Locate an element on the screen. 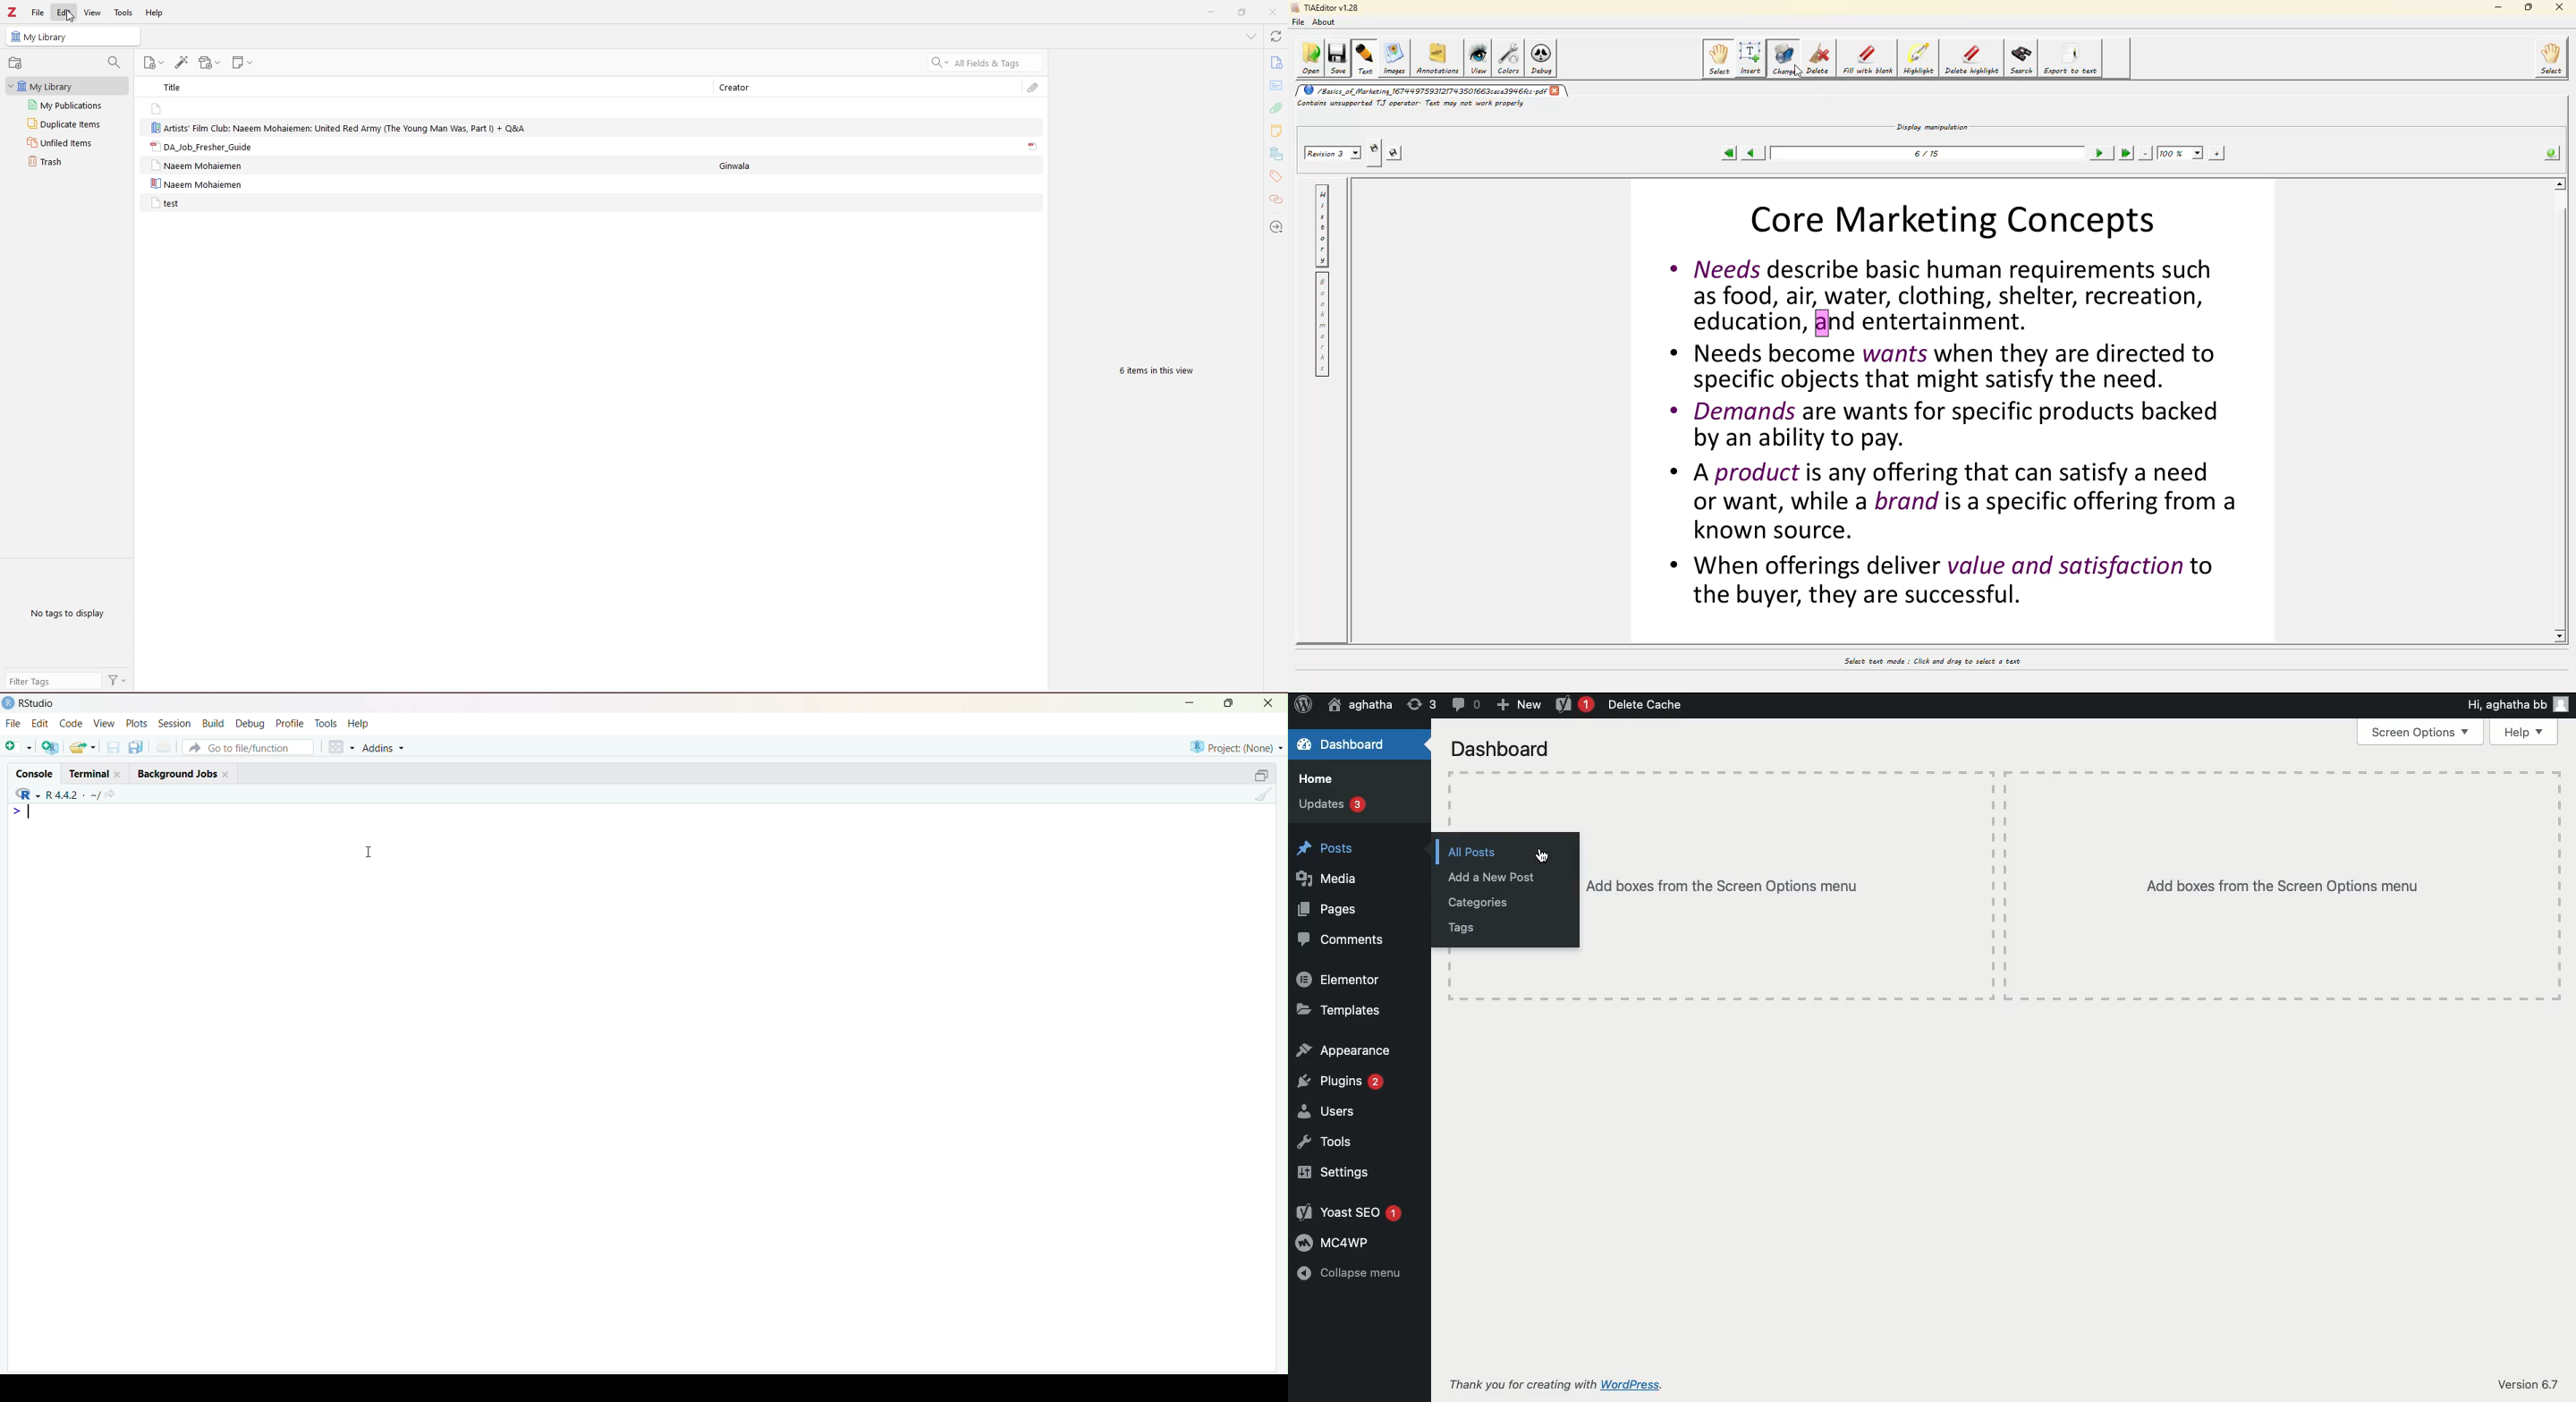 The image size is (2576, 1428). Templates is located at coordinates (1337, 1013).